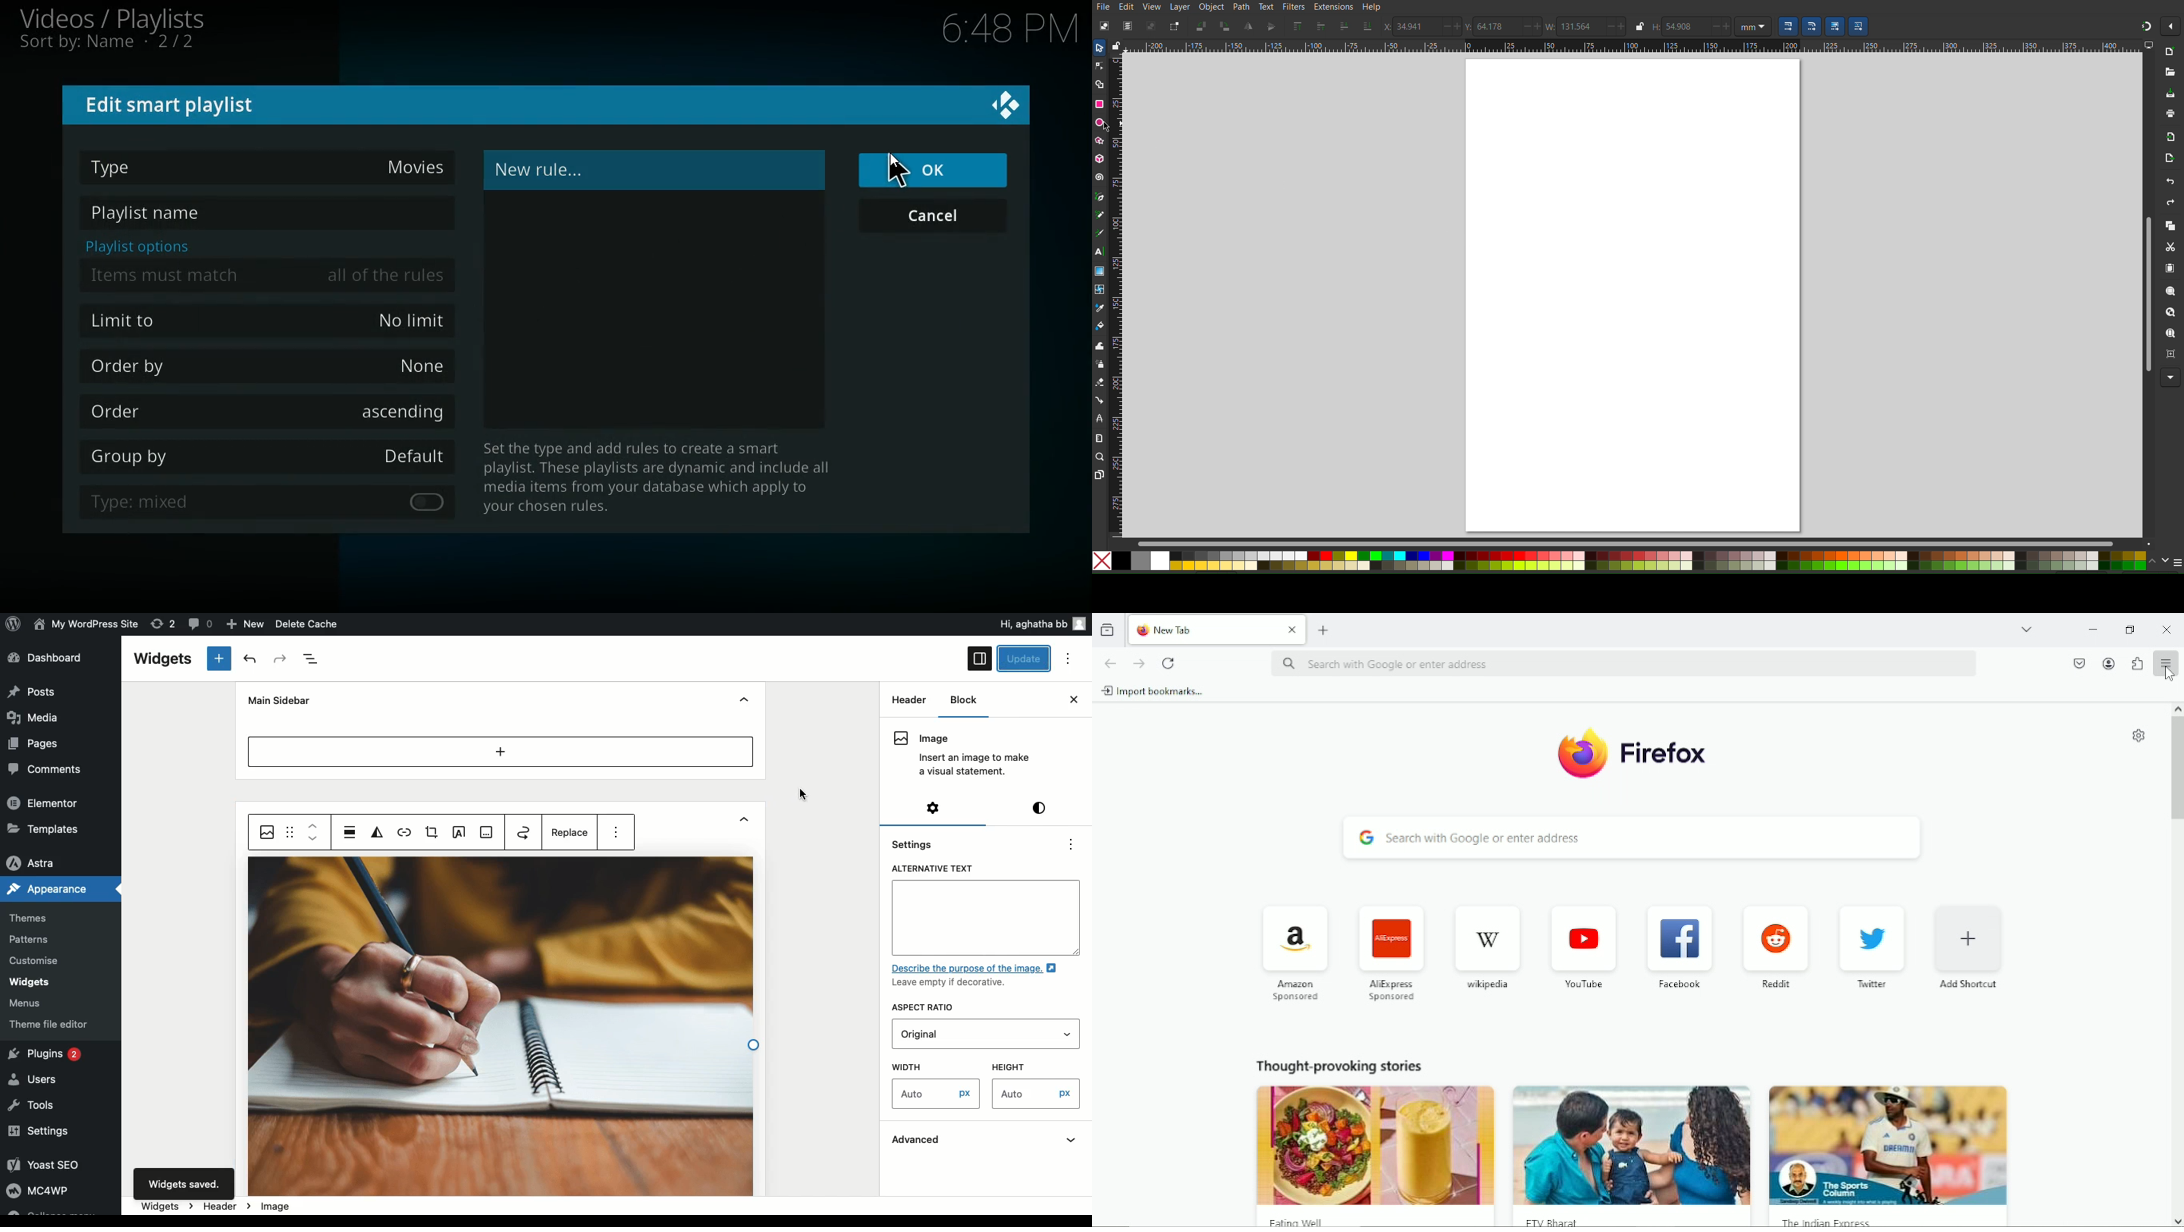 This screenshot has height=1232, width=2184. What do you see at coordinates (487, 833) in the screenshot?
I see `Add image` at bounding box center [487, 833].